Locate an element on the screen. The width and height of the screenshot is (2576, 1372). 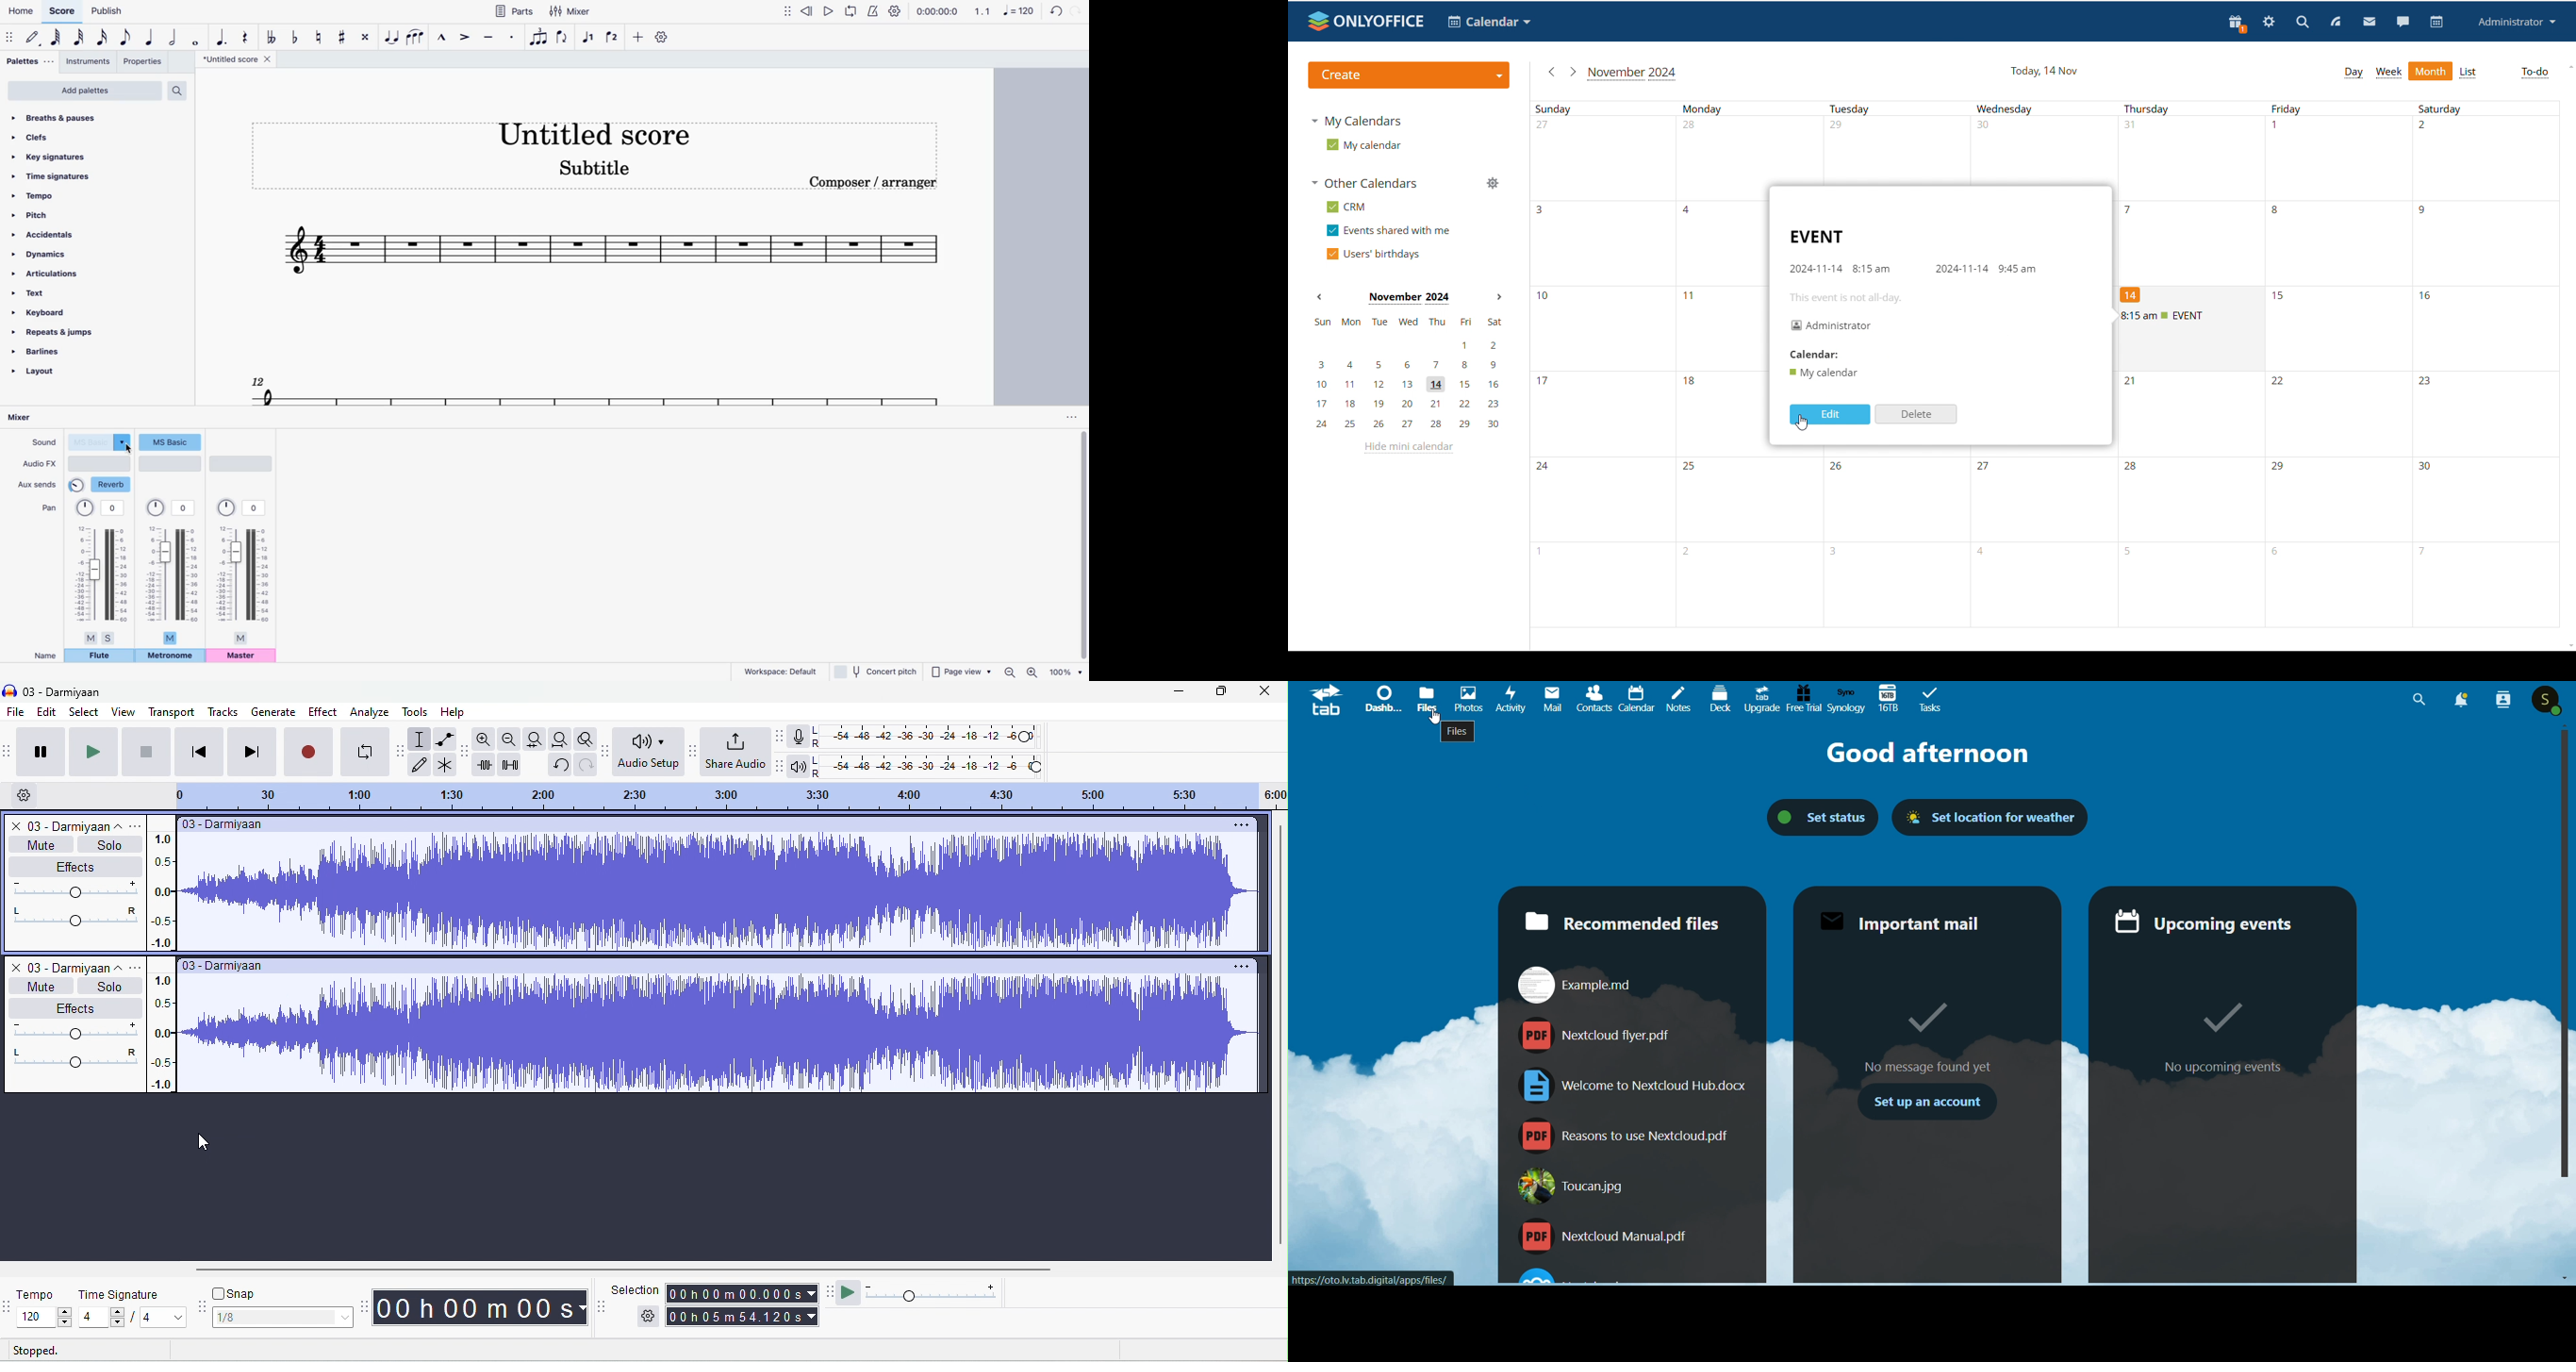
activity is located at coordinates (1512, 702).